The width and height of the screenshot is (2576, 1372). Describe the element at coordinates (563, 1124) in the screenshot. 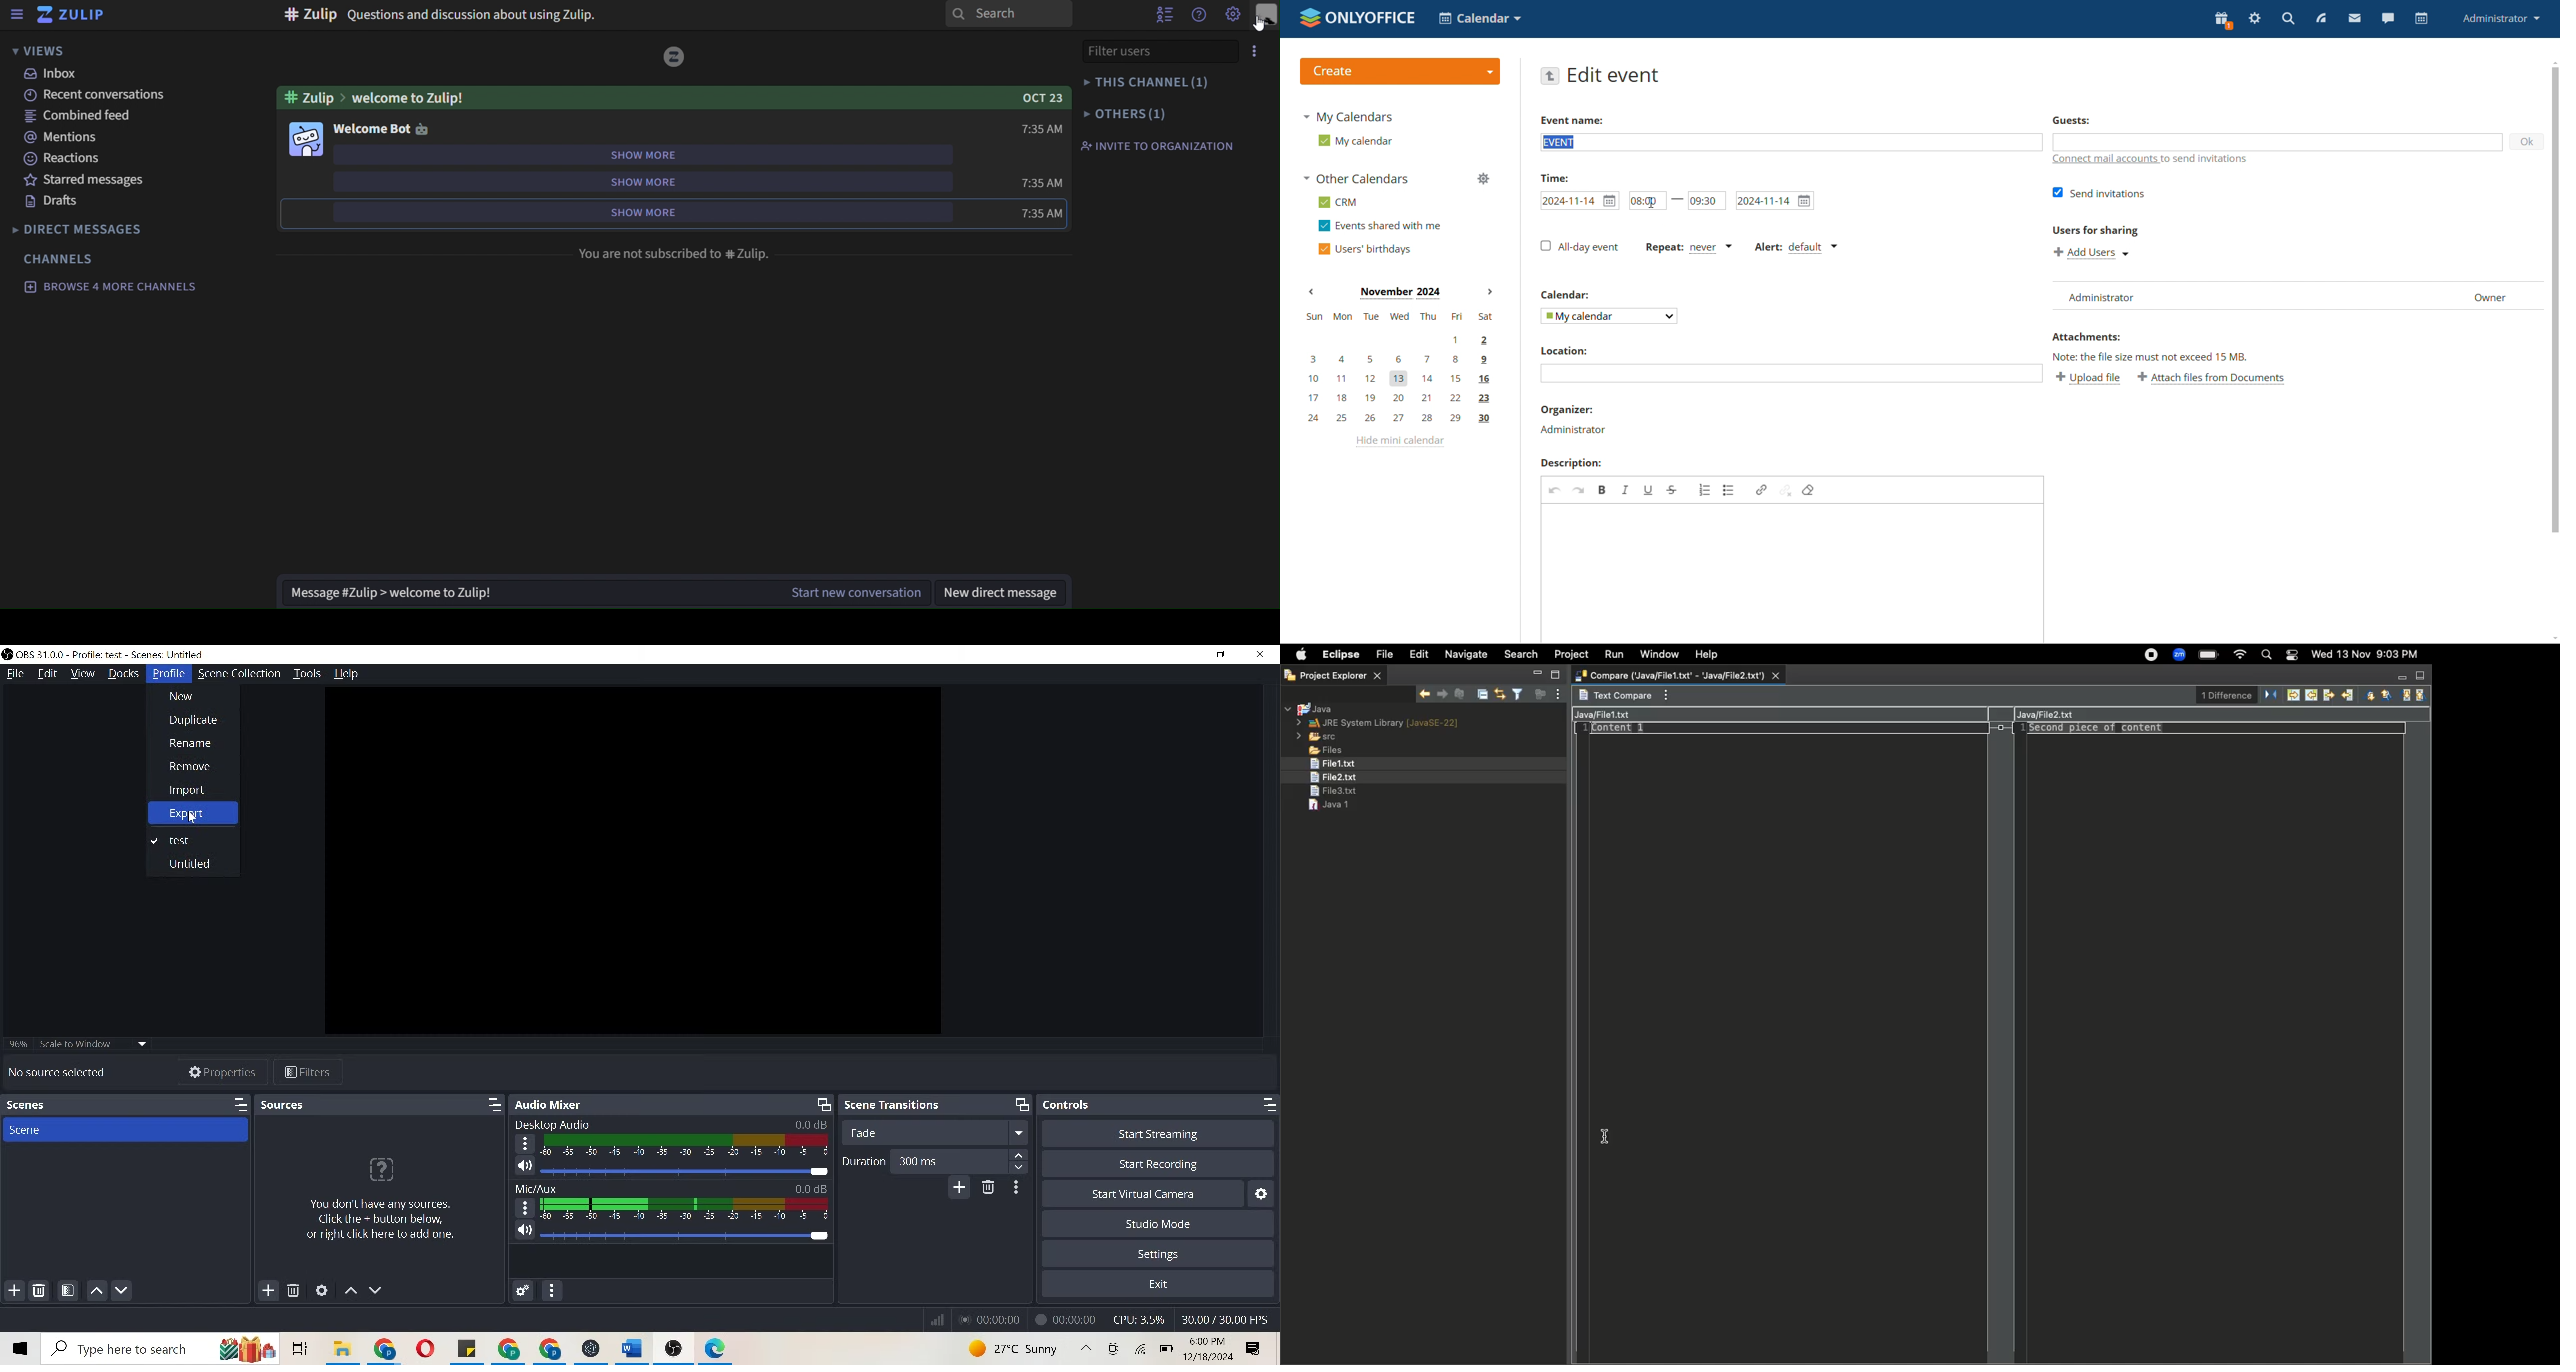

I see `Desktop Audio` at that location.